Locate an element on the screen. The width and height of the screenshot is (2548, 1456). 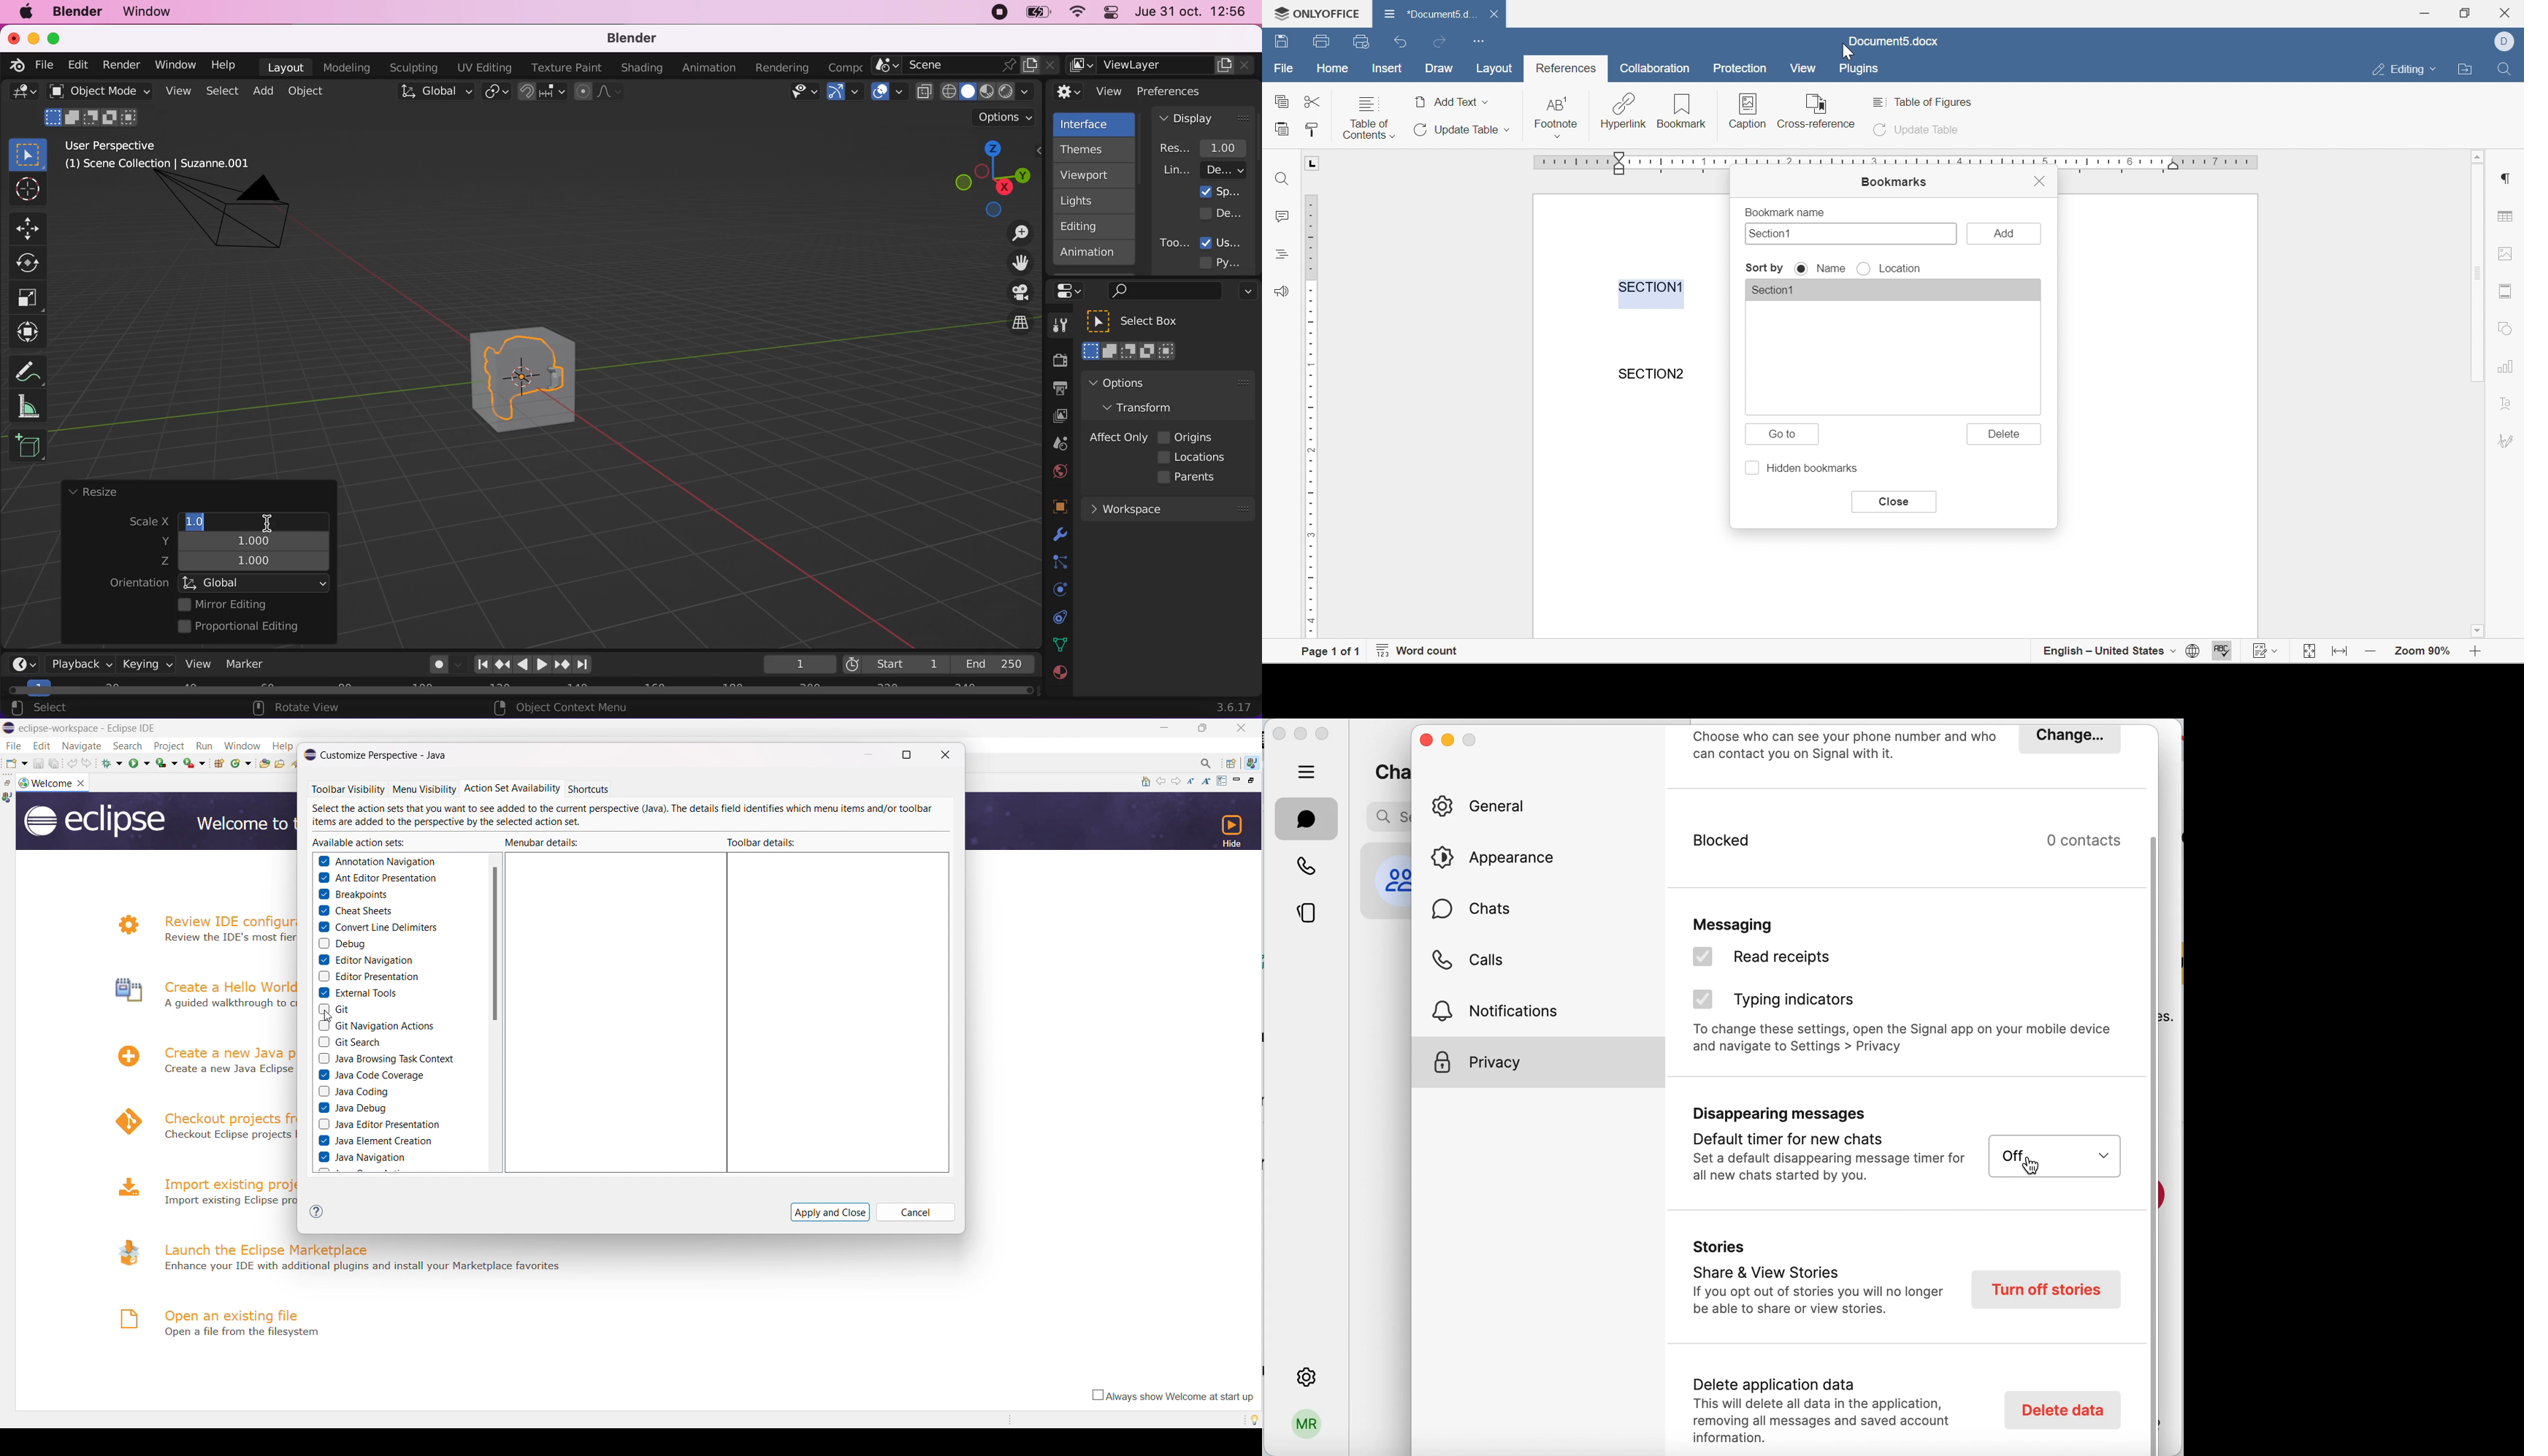
developer extras is located at coordinates (1222, 213).